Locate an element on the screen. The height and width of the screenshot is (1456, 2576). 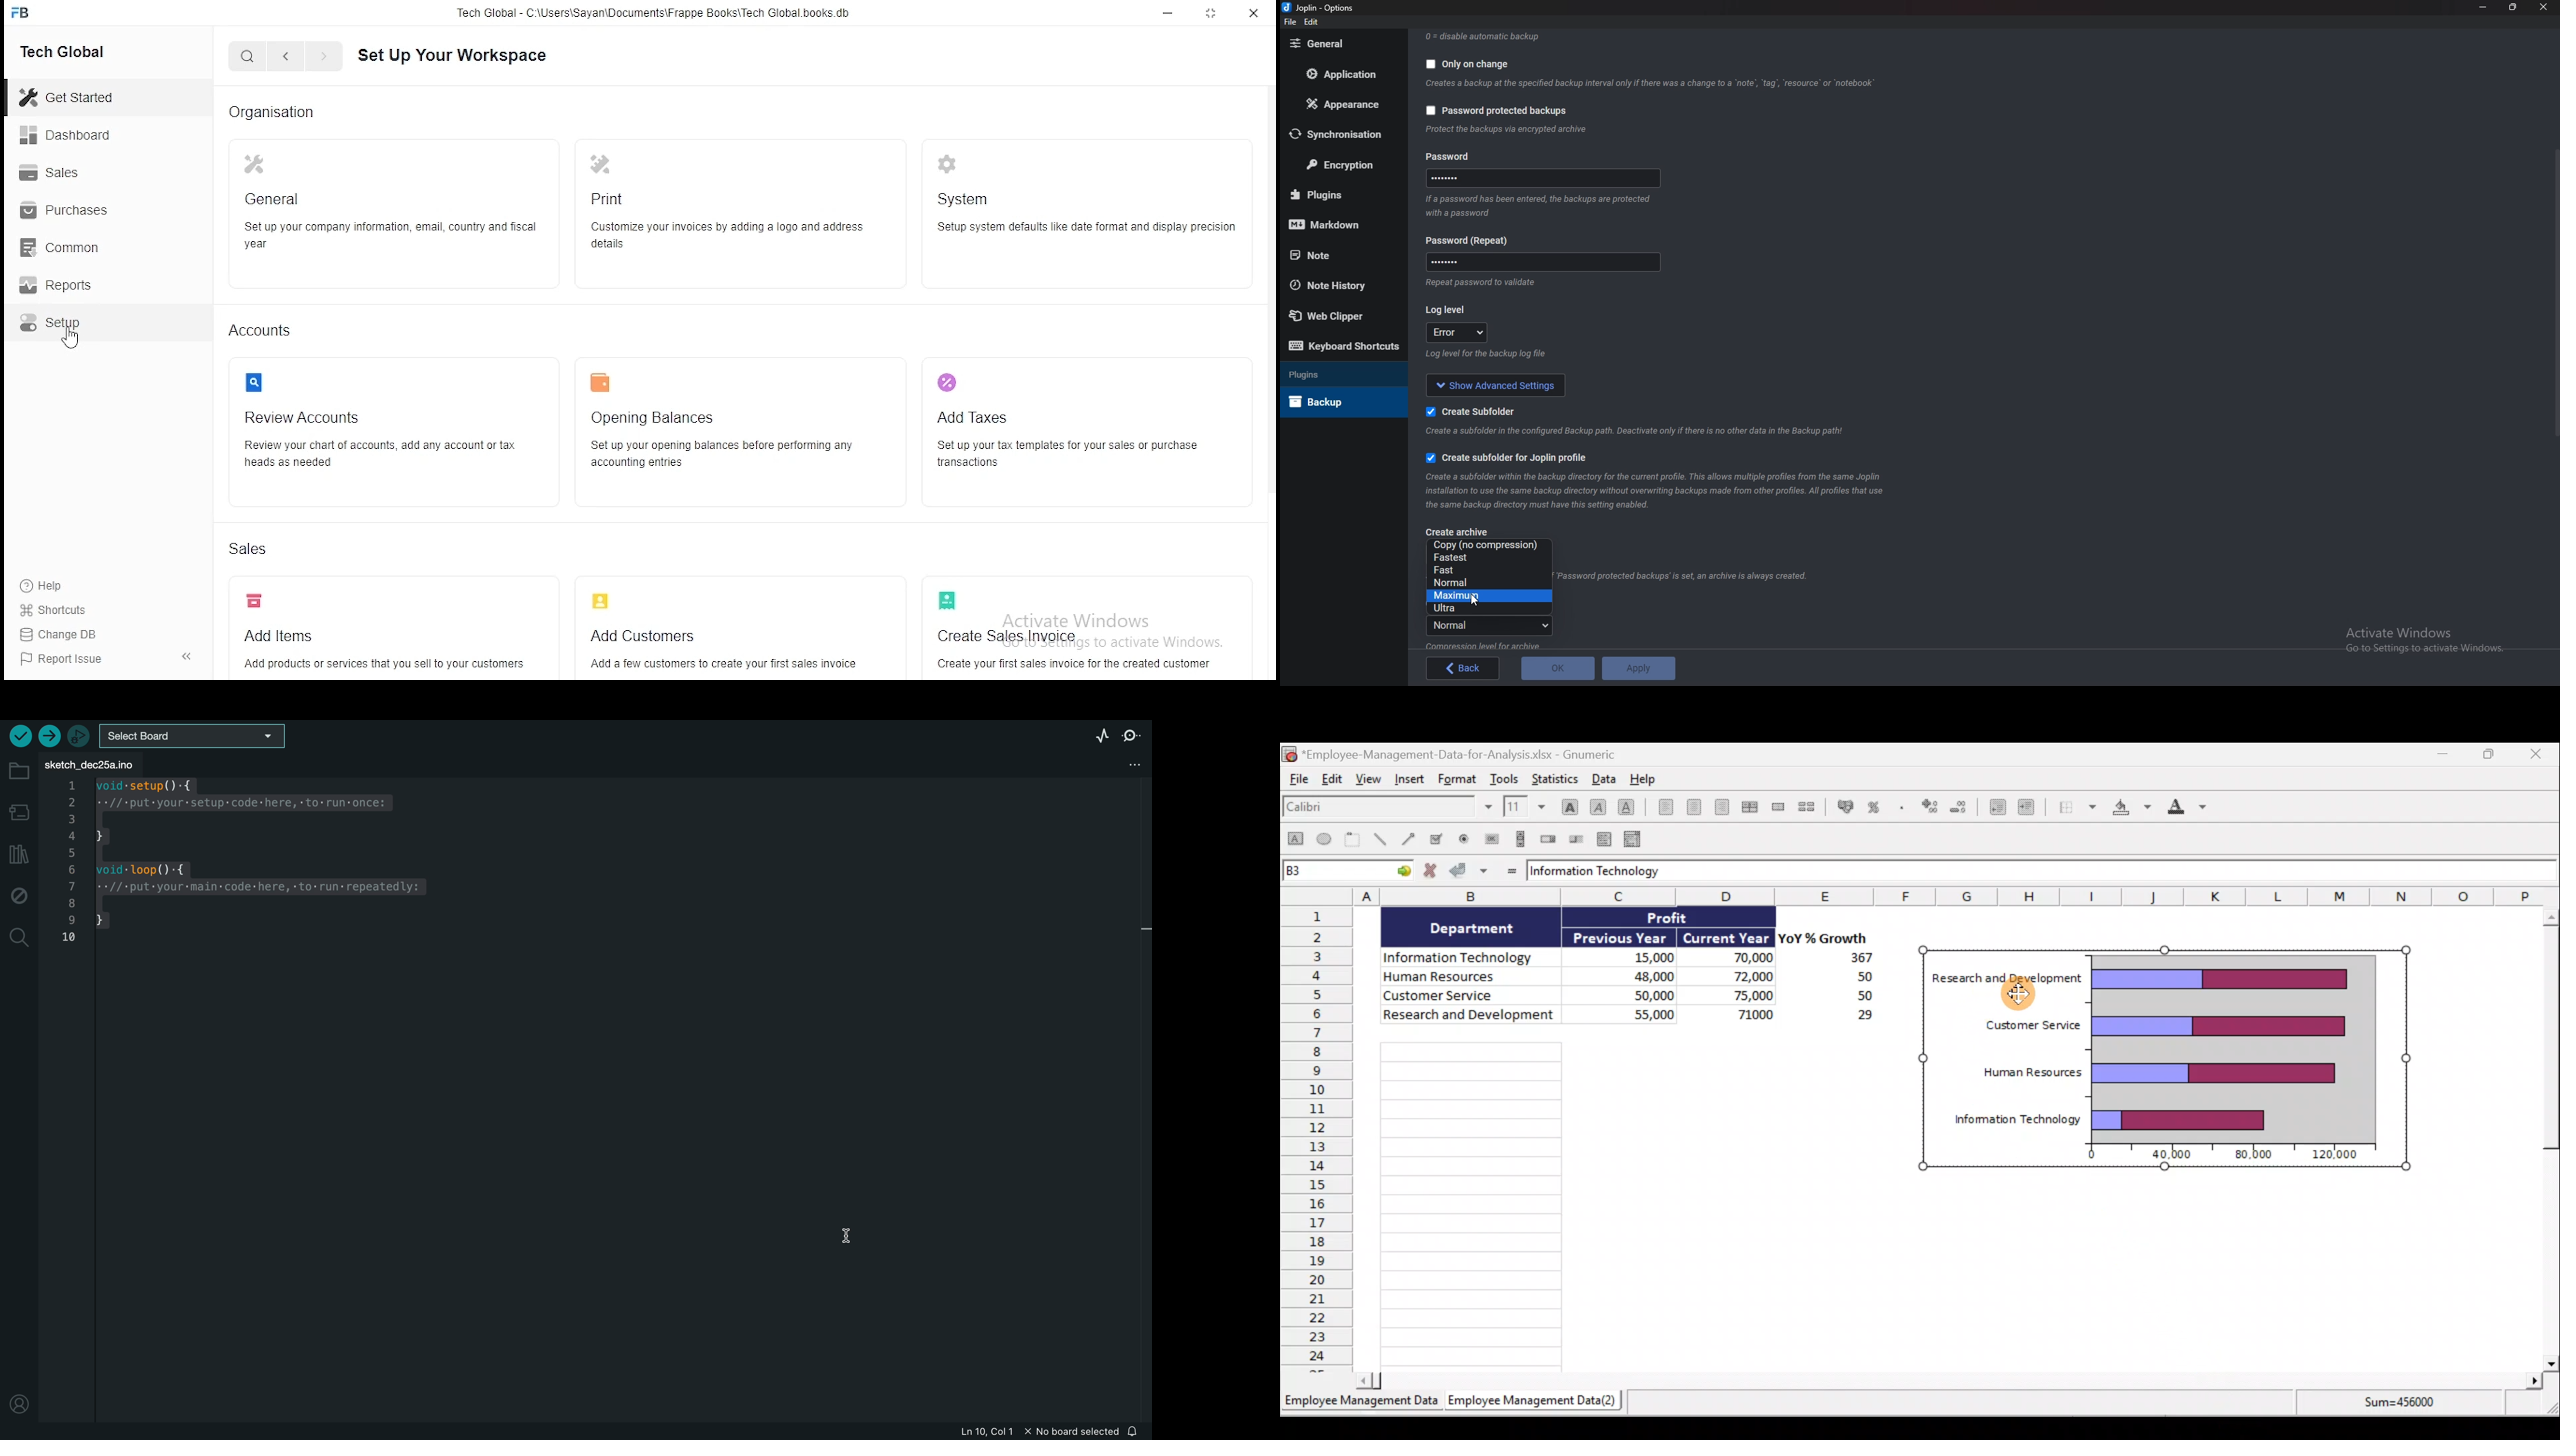
close  is located at coordinates (1252, 14).